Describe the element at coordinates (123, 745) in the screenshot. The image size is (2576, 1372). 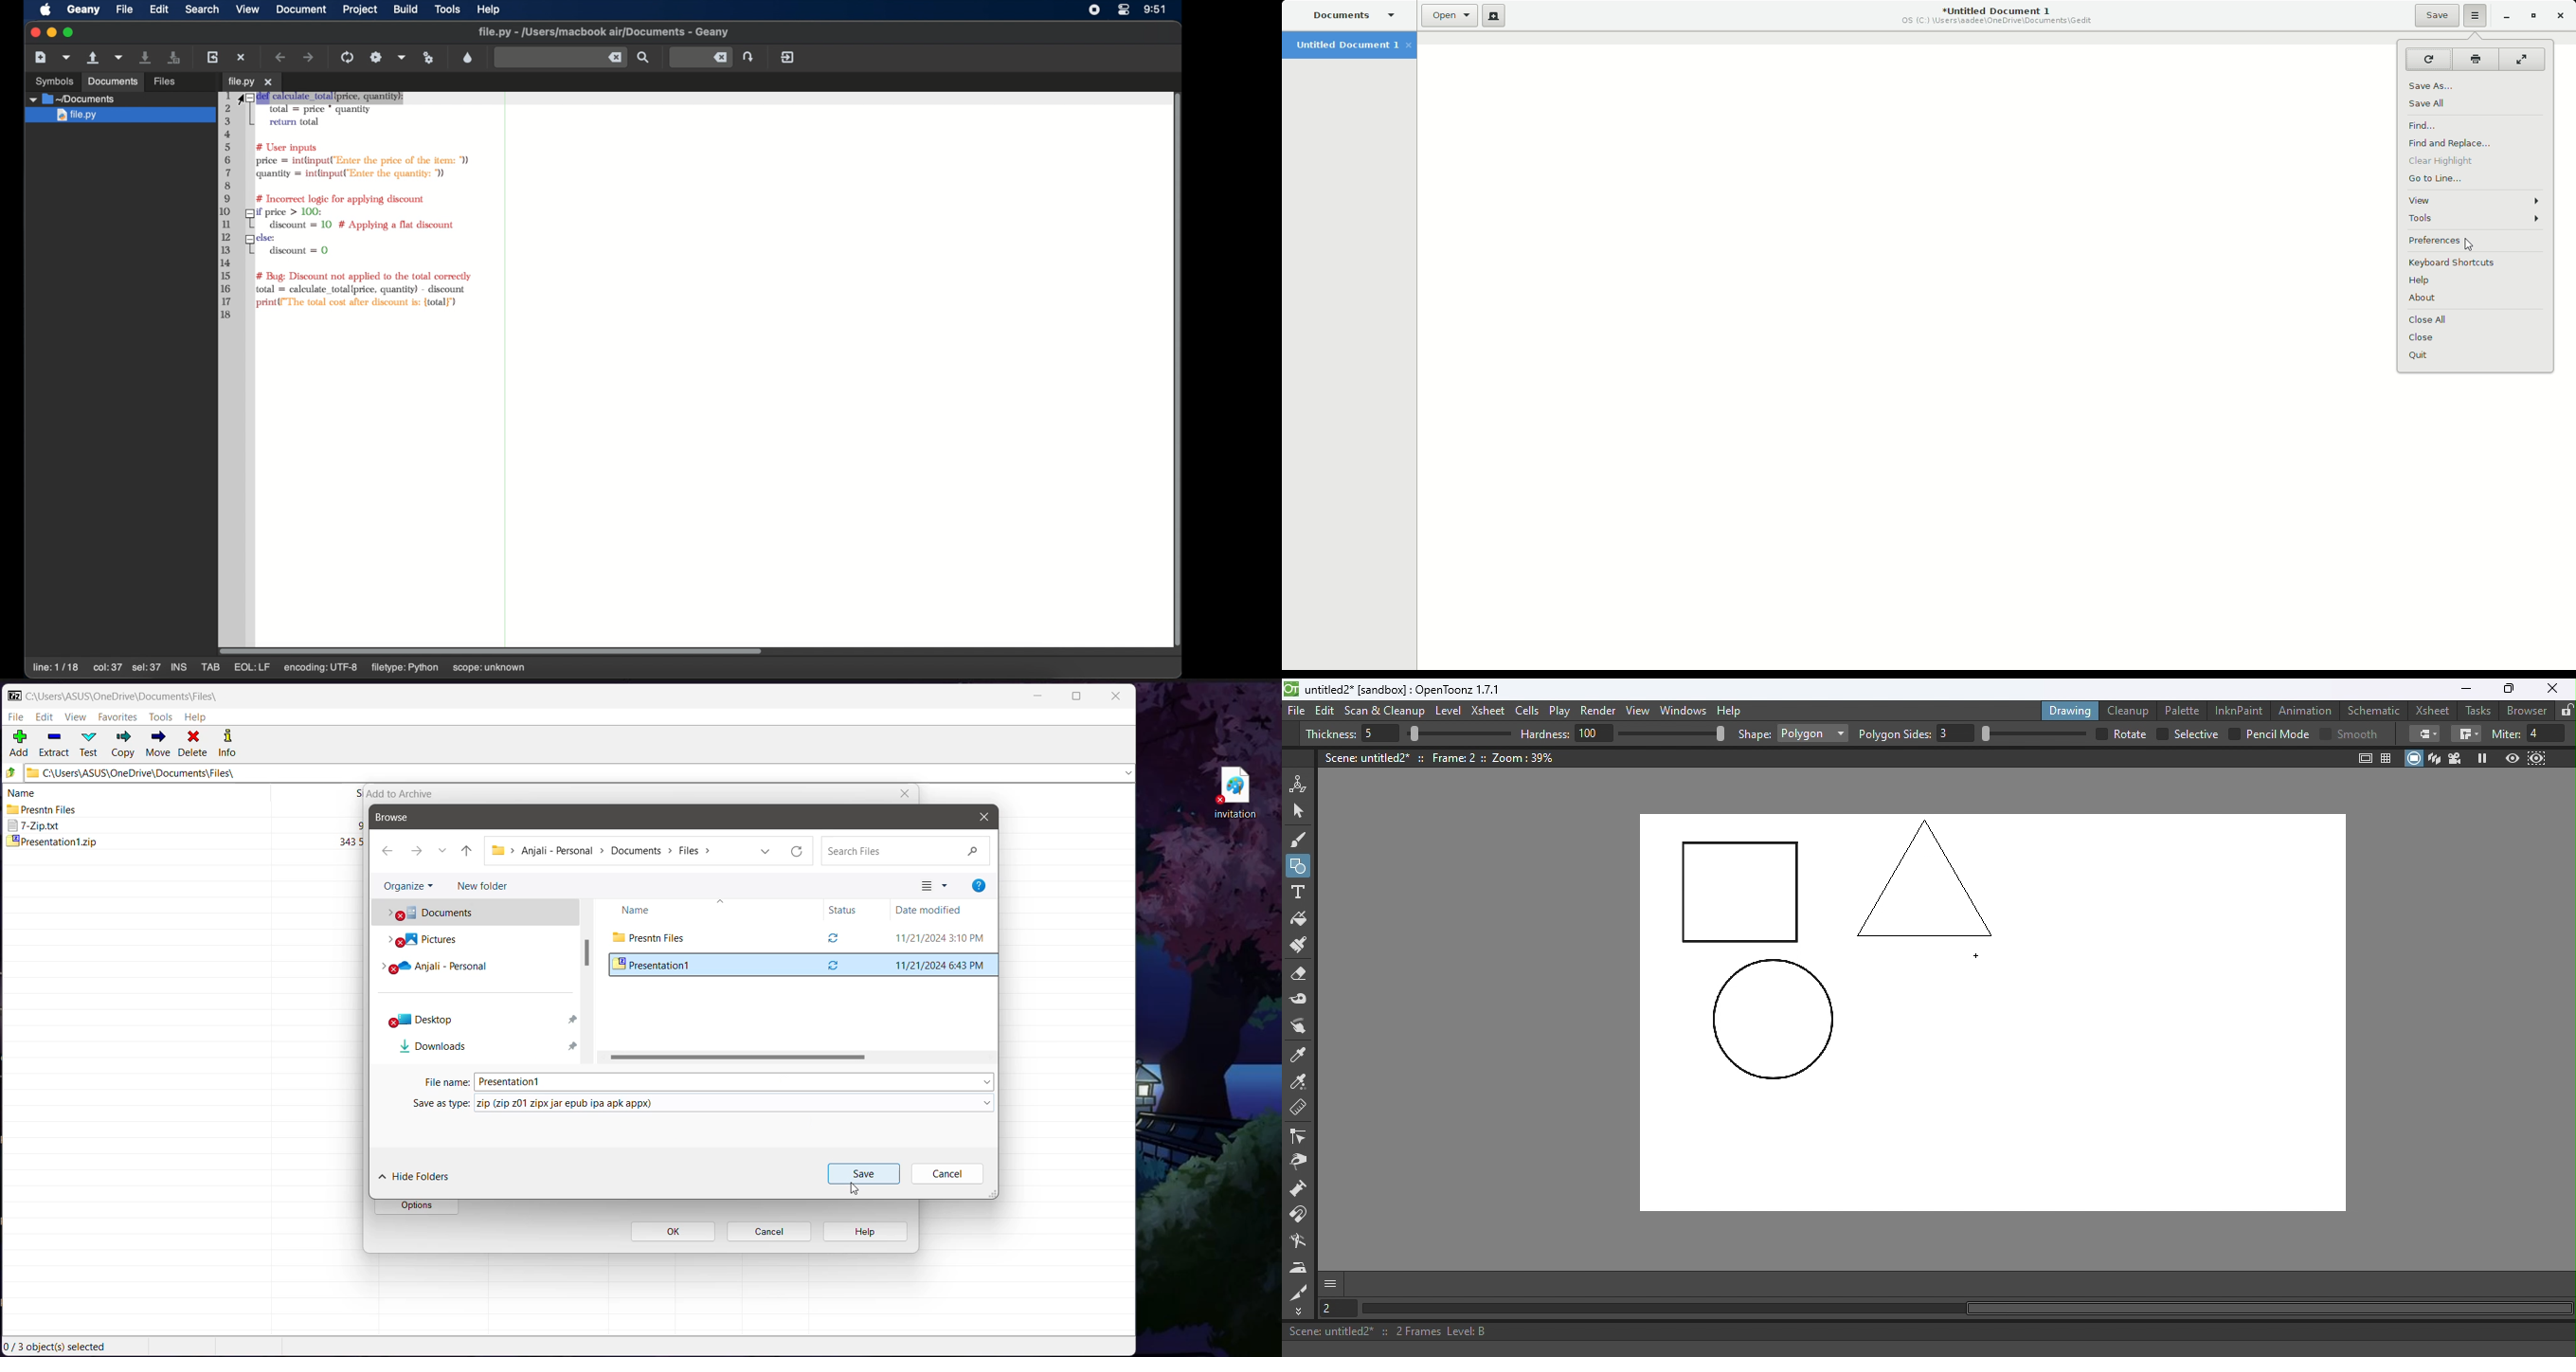
I see `Copy` at that location.